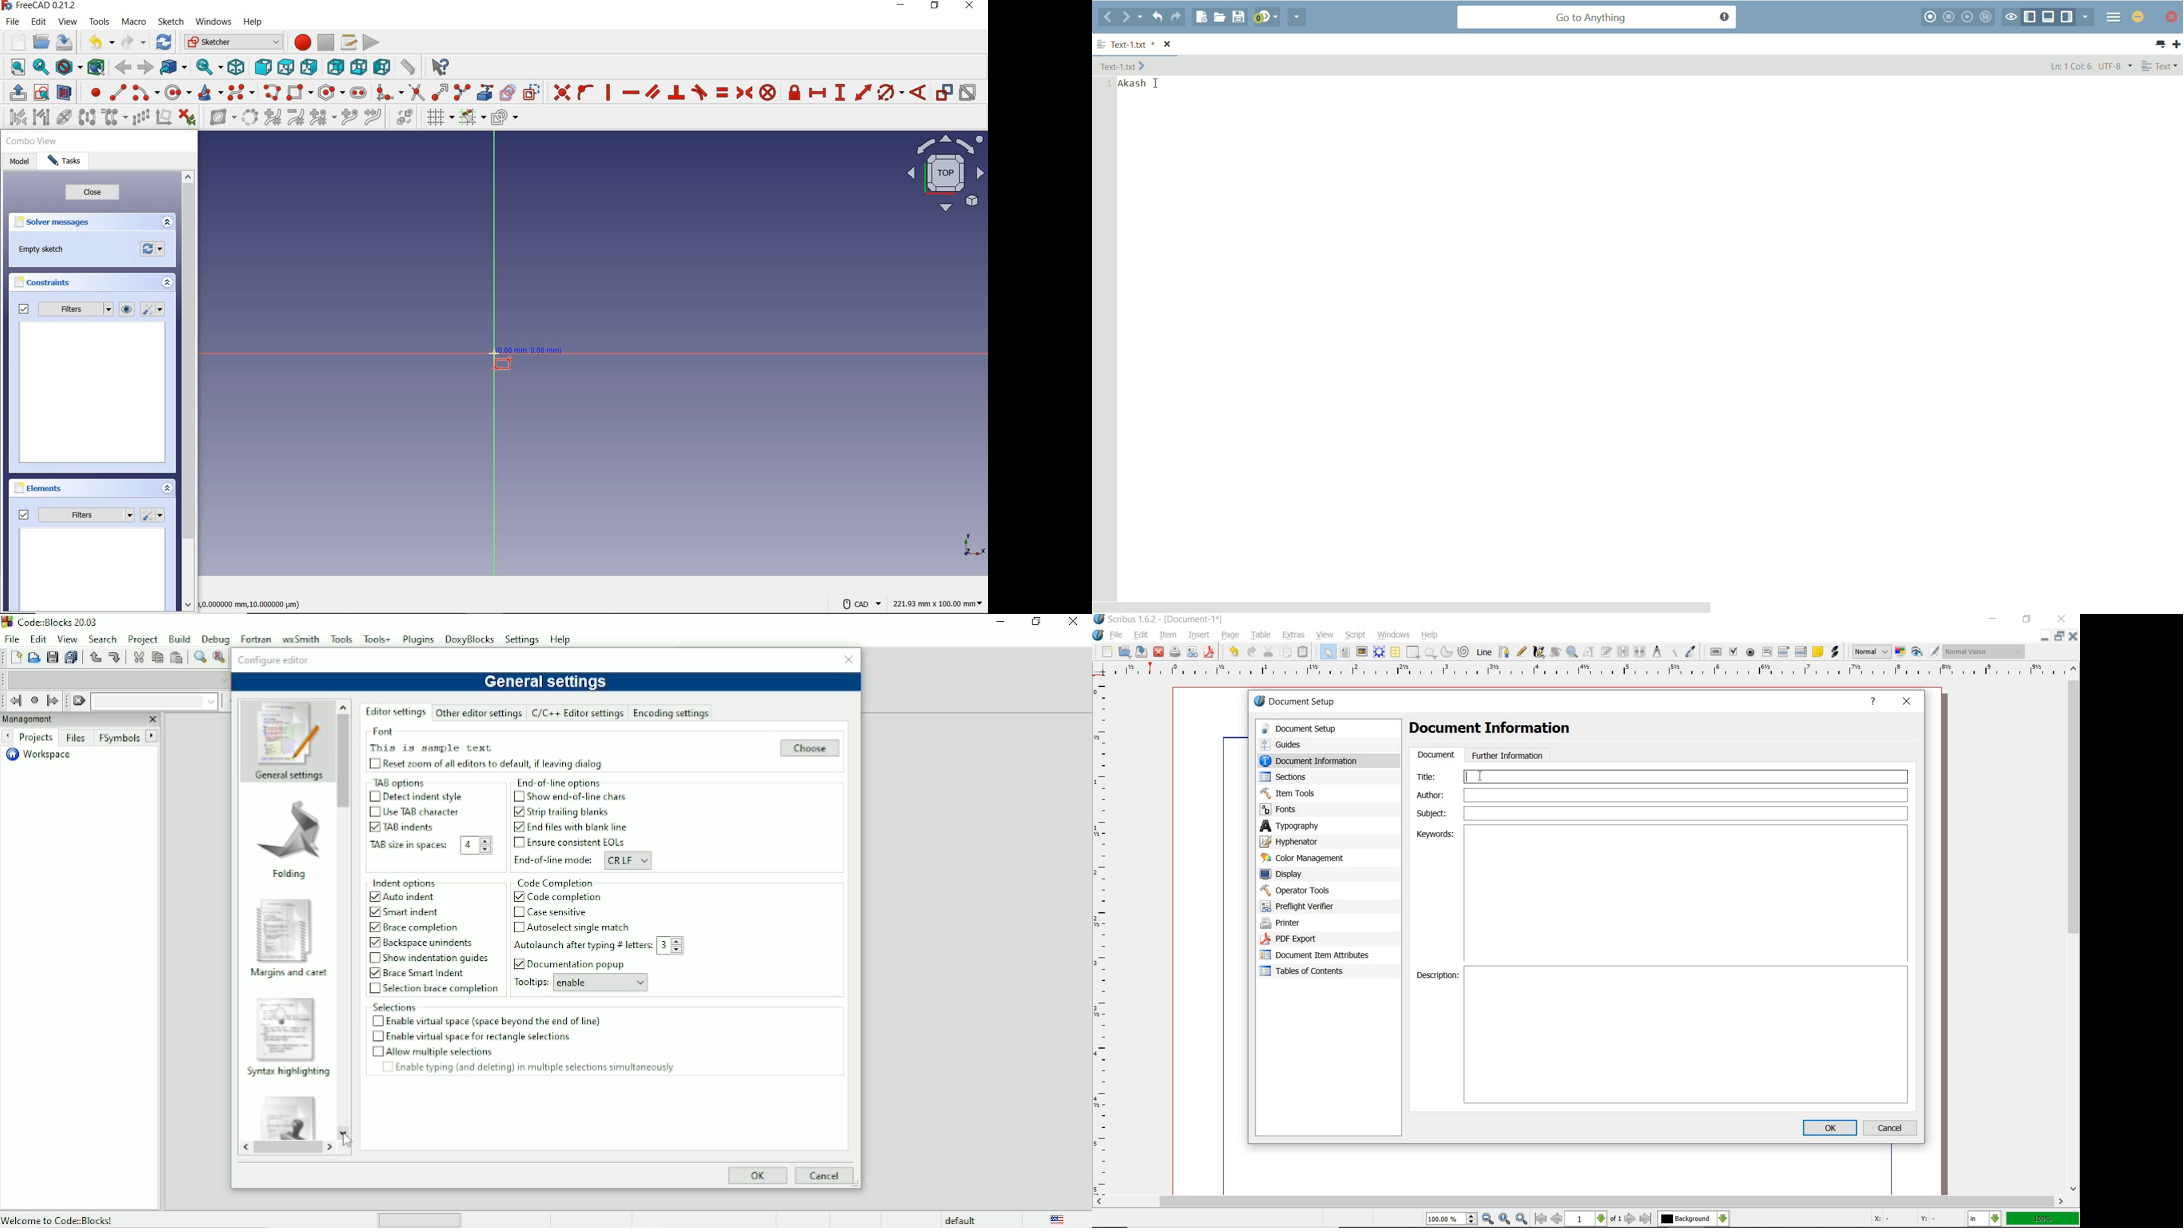  Describe the element at coordinates (213, 22) in the screenshot. I see `windows` at that location.